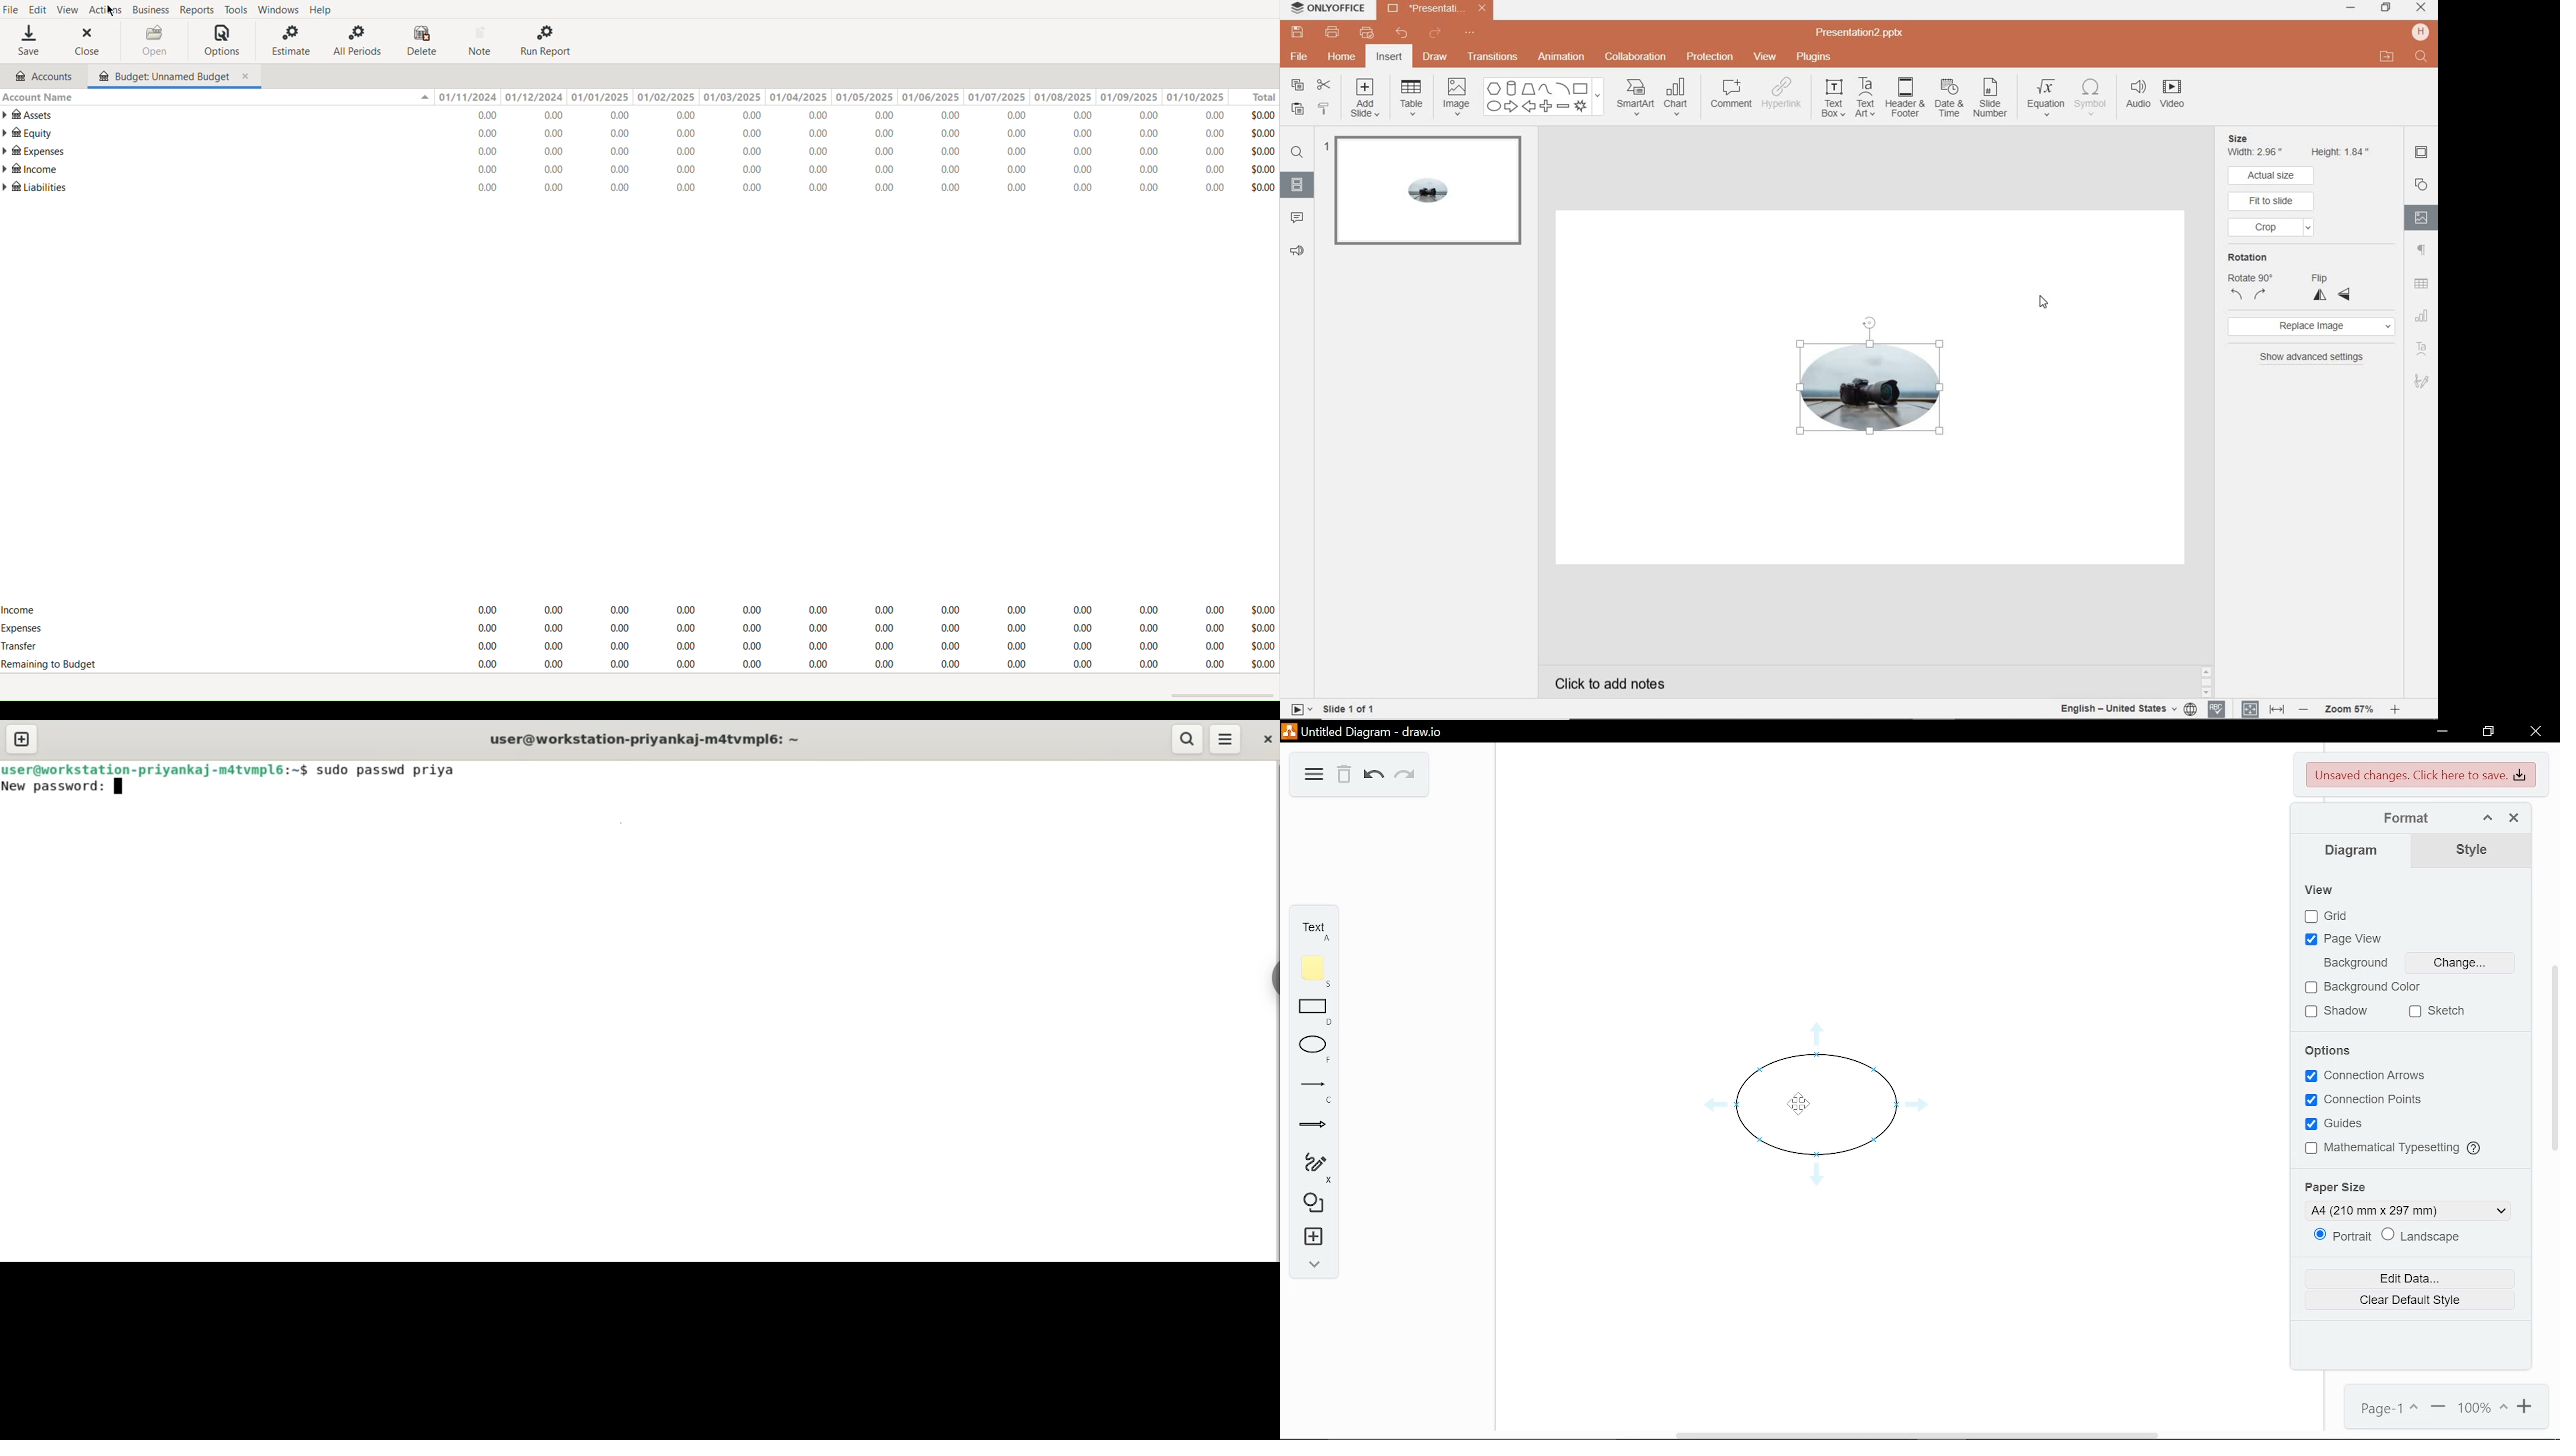 The height and width of the screenshot is (1456, 2576). I want to click on Sketch, so click(2445, 1012).